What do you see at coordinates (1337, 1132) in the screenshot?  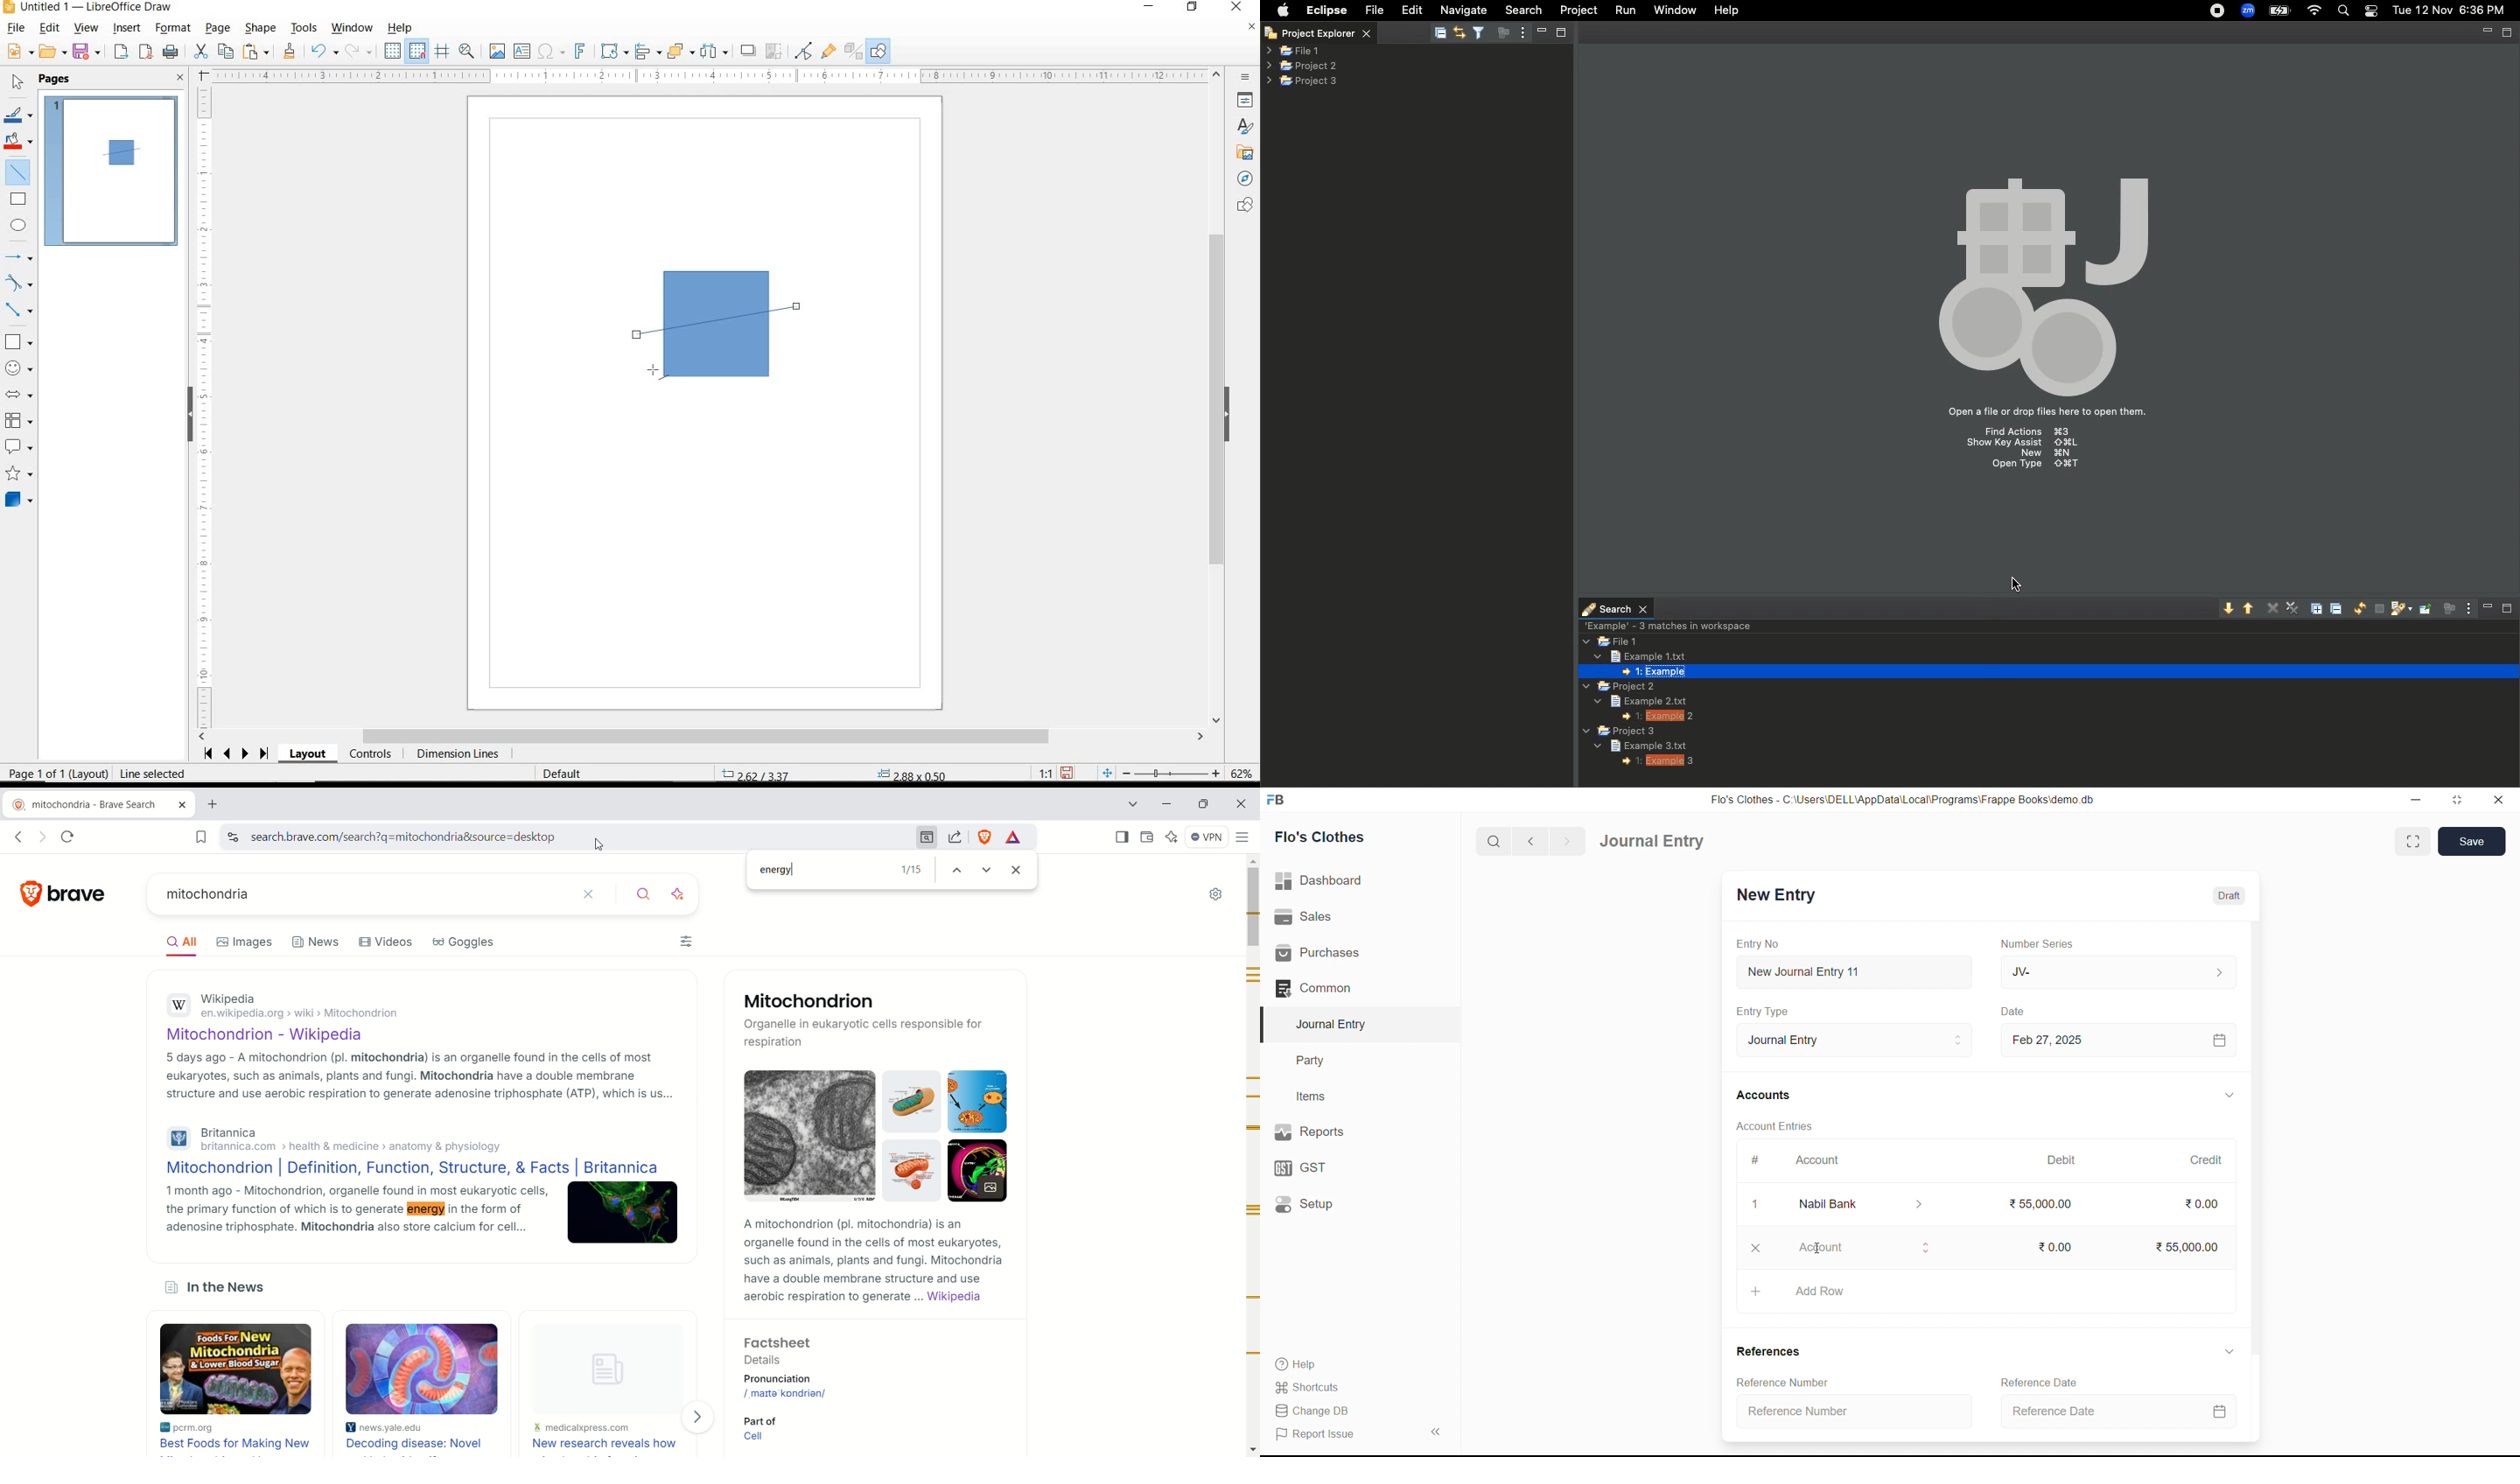 I see `Reports` at bounding box center [1337, 1132].